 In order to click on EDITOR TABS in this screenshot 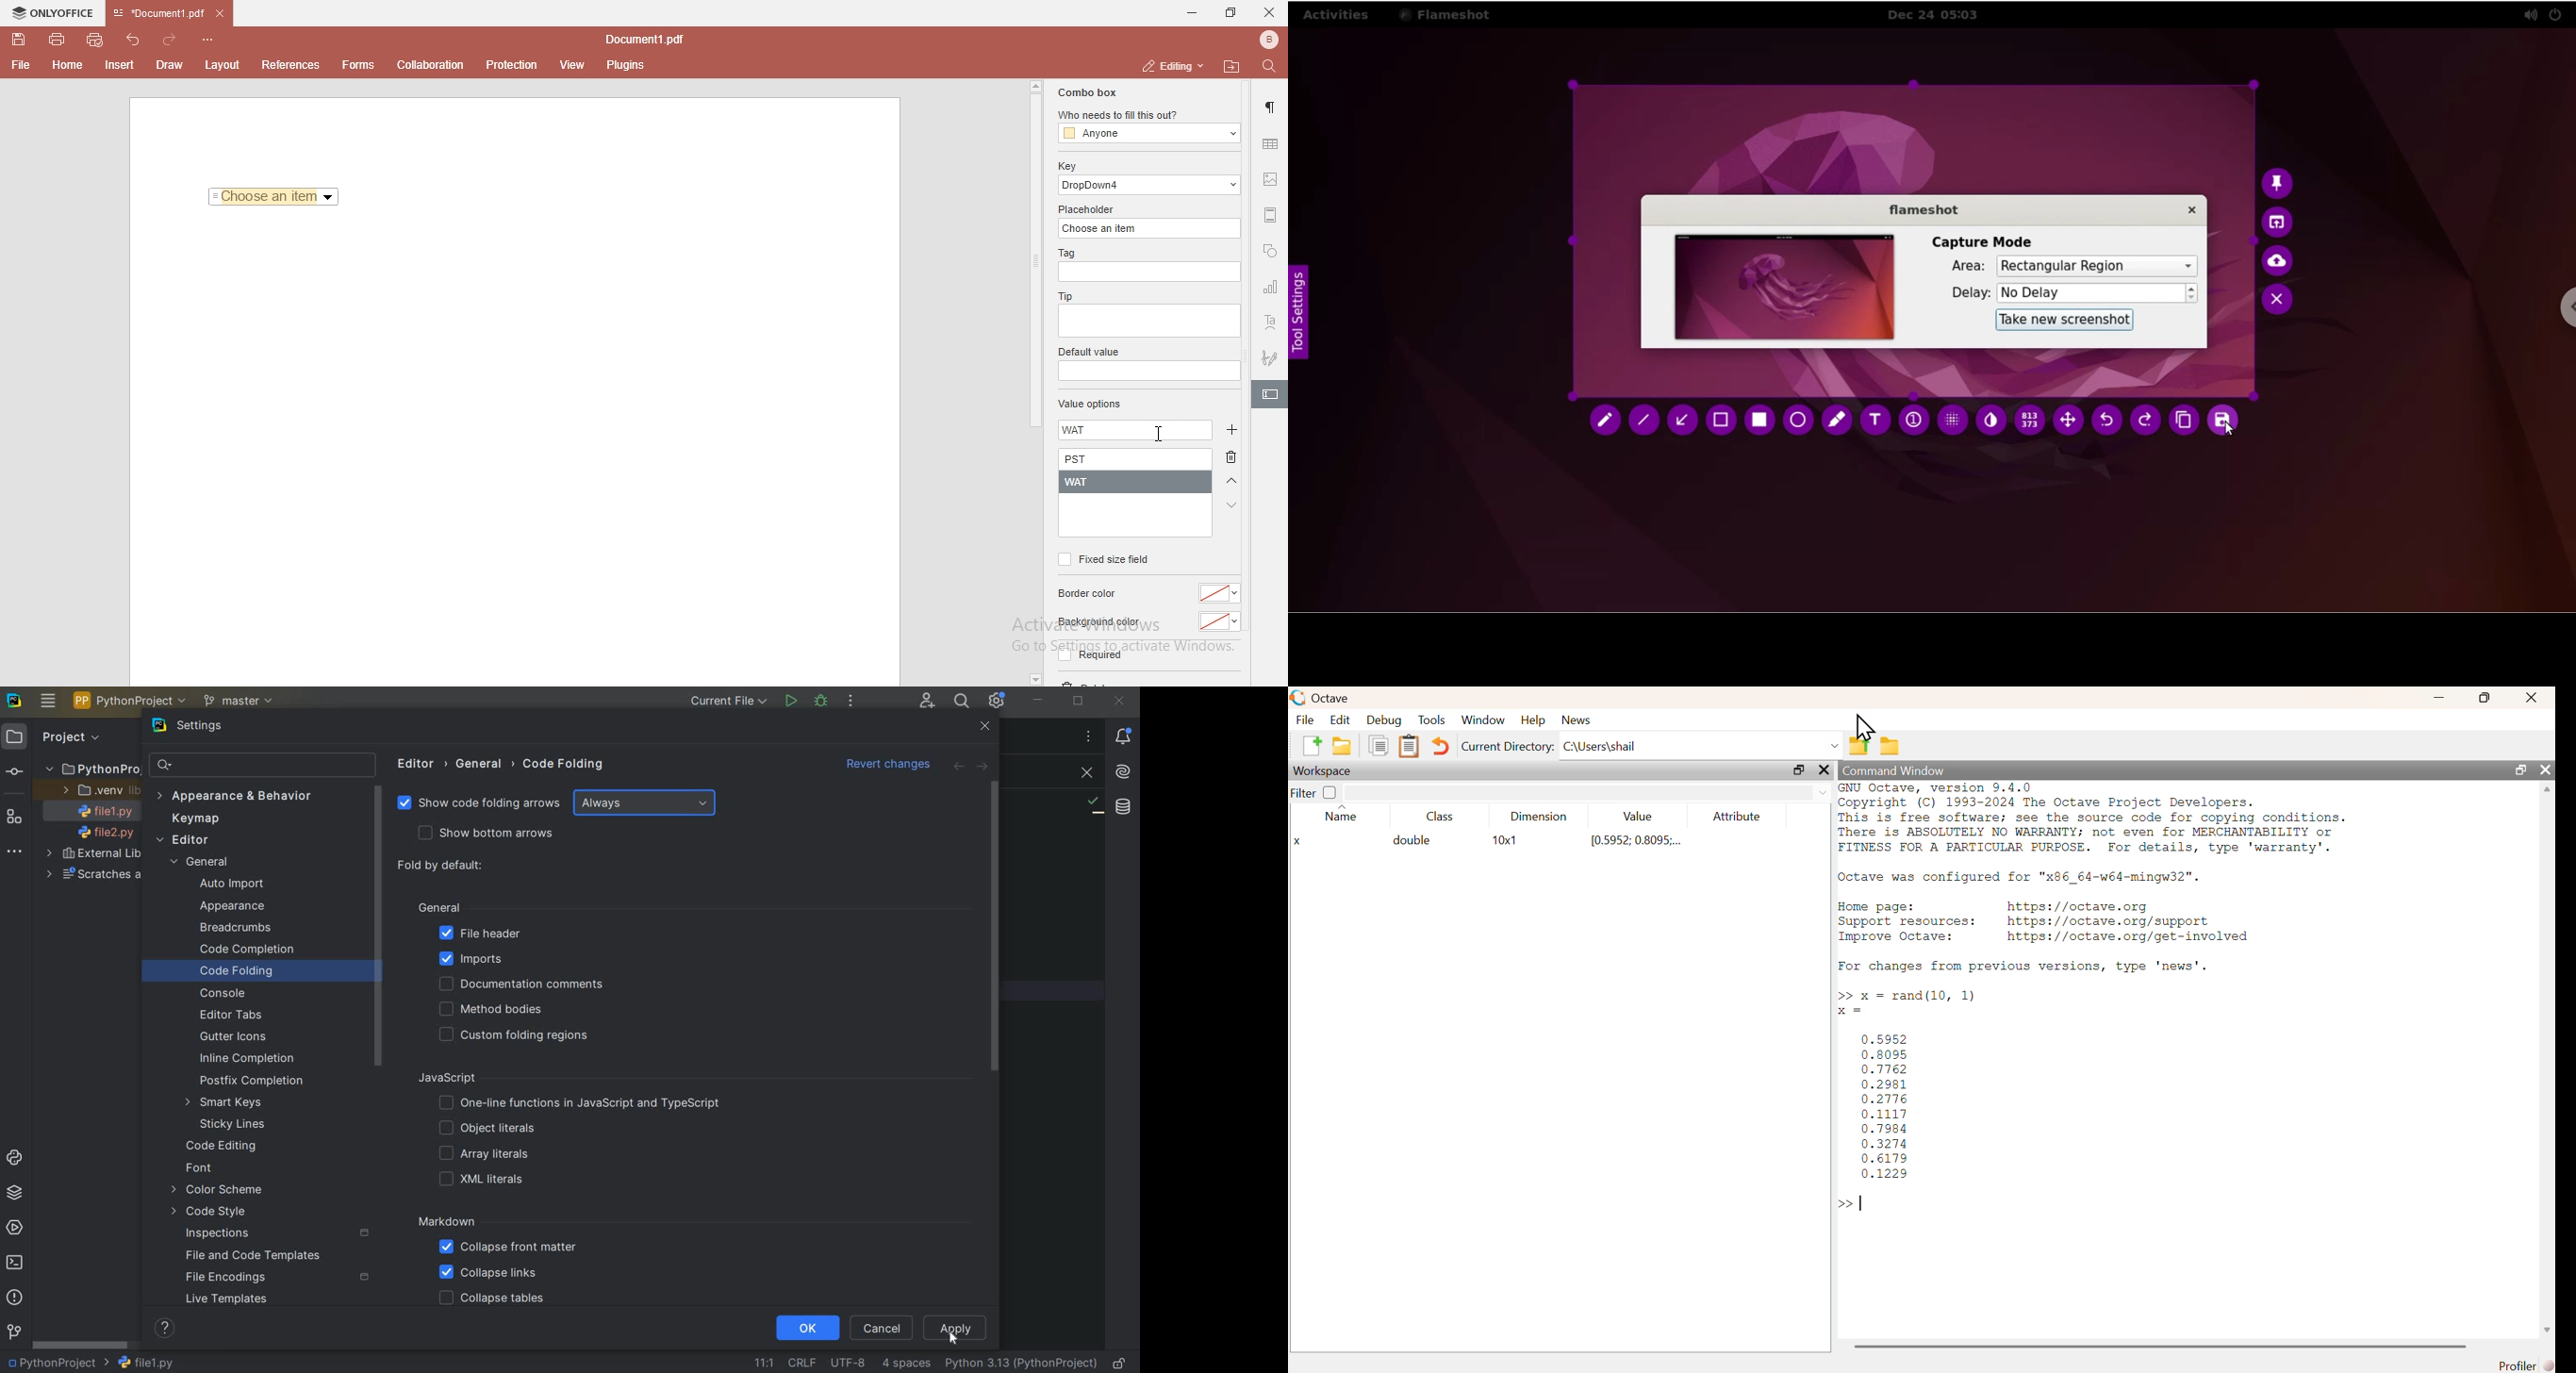, I will do `click(231, 1013)`.